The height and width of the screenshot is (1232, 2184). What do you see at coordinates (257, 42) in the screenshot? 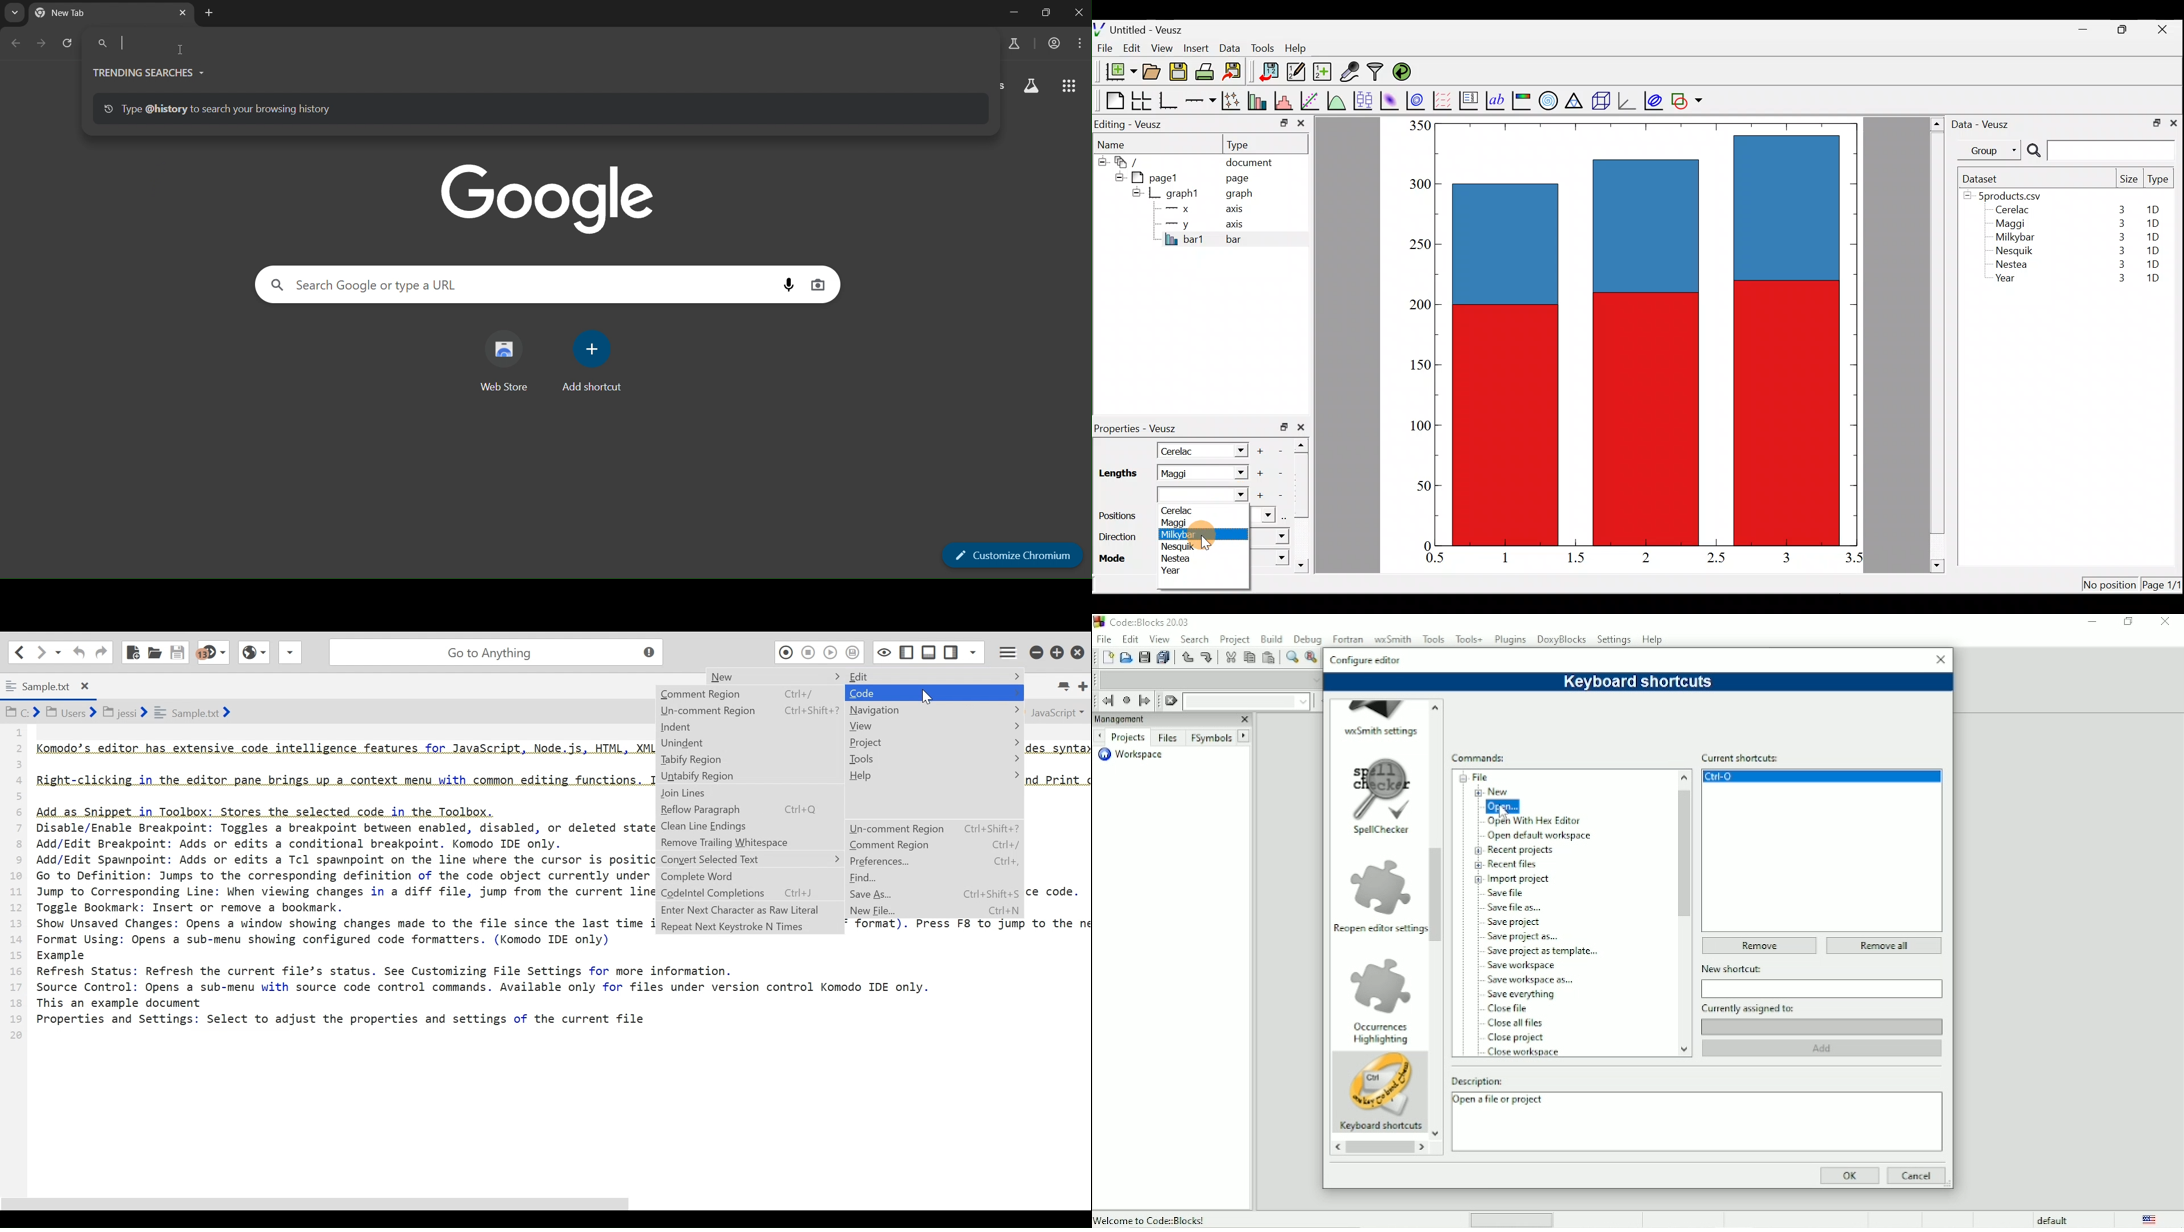
I see `search Google or type a URL` at bounding box center [257, 42].